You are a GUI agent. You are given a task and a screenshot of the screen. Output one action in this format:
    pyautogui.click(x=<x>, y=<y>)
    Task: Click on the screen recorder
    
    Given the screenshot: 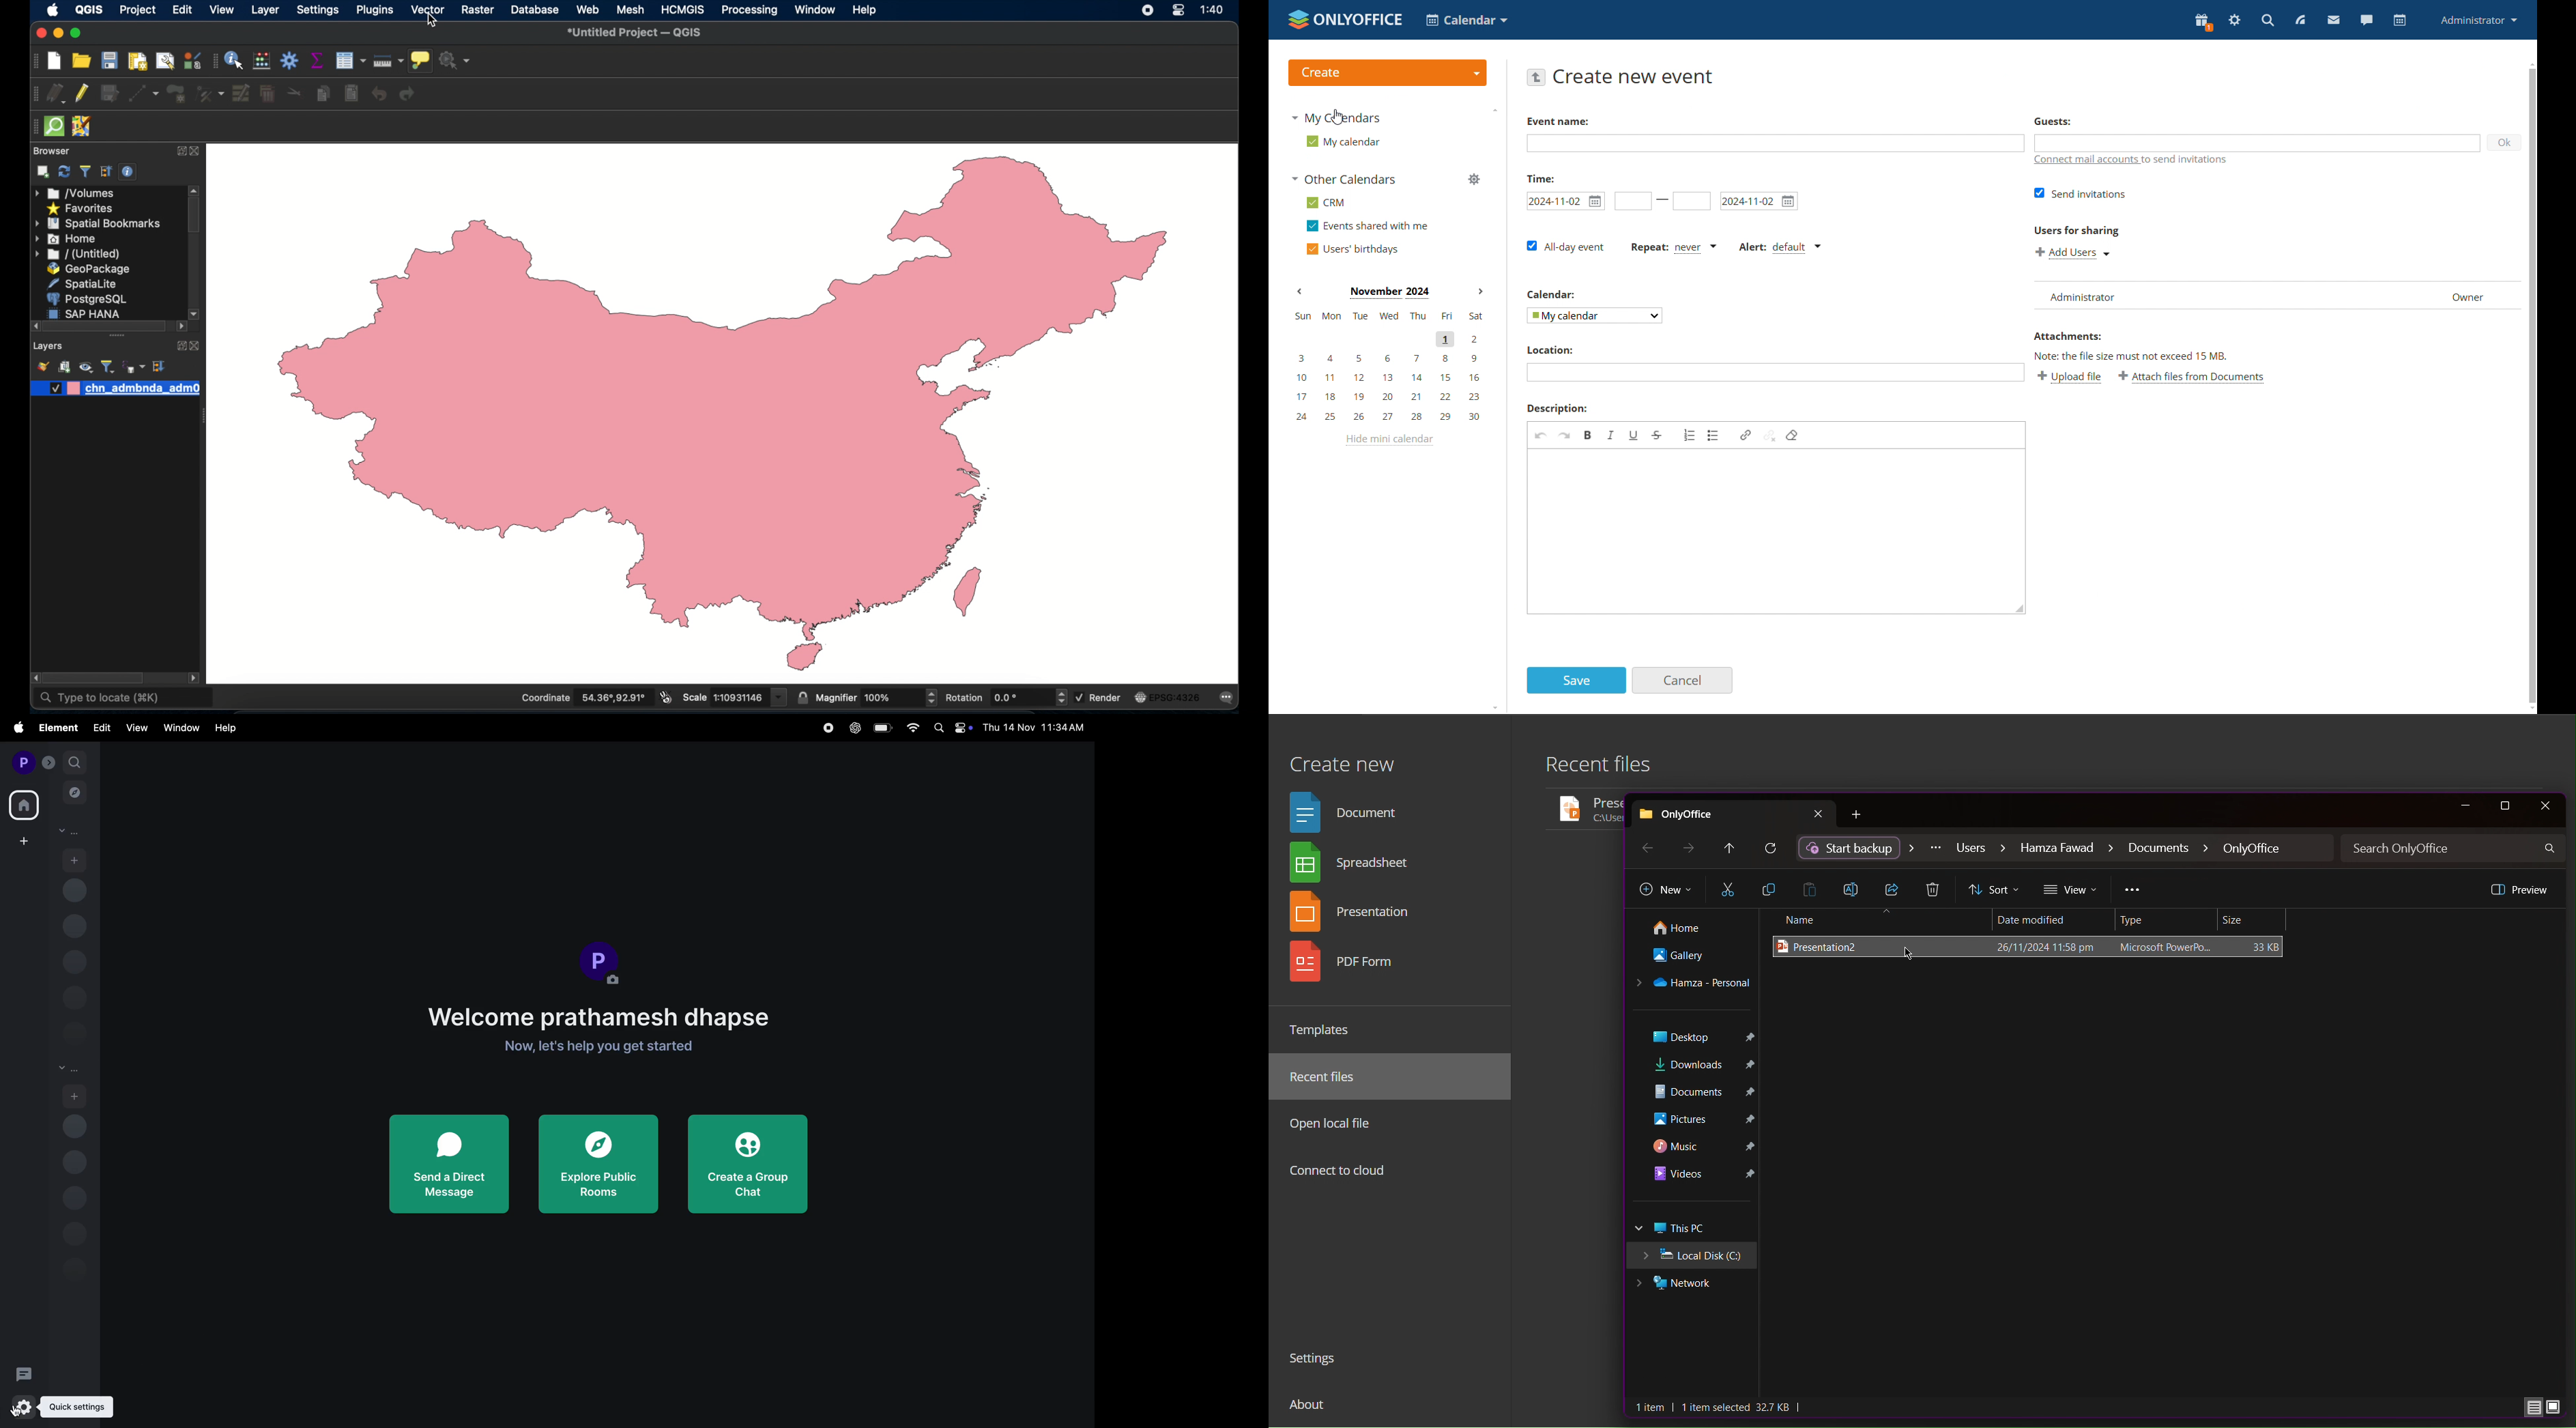 What is the action you would take?
    pyautogui.click(x=1147, y=11)
    